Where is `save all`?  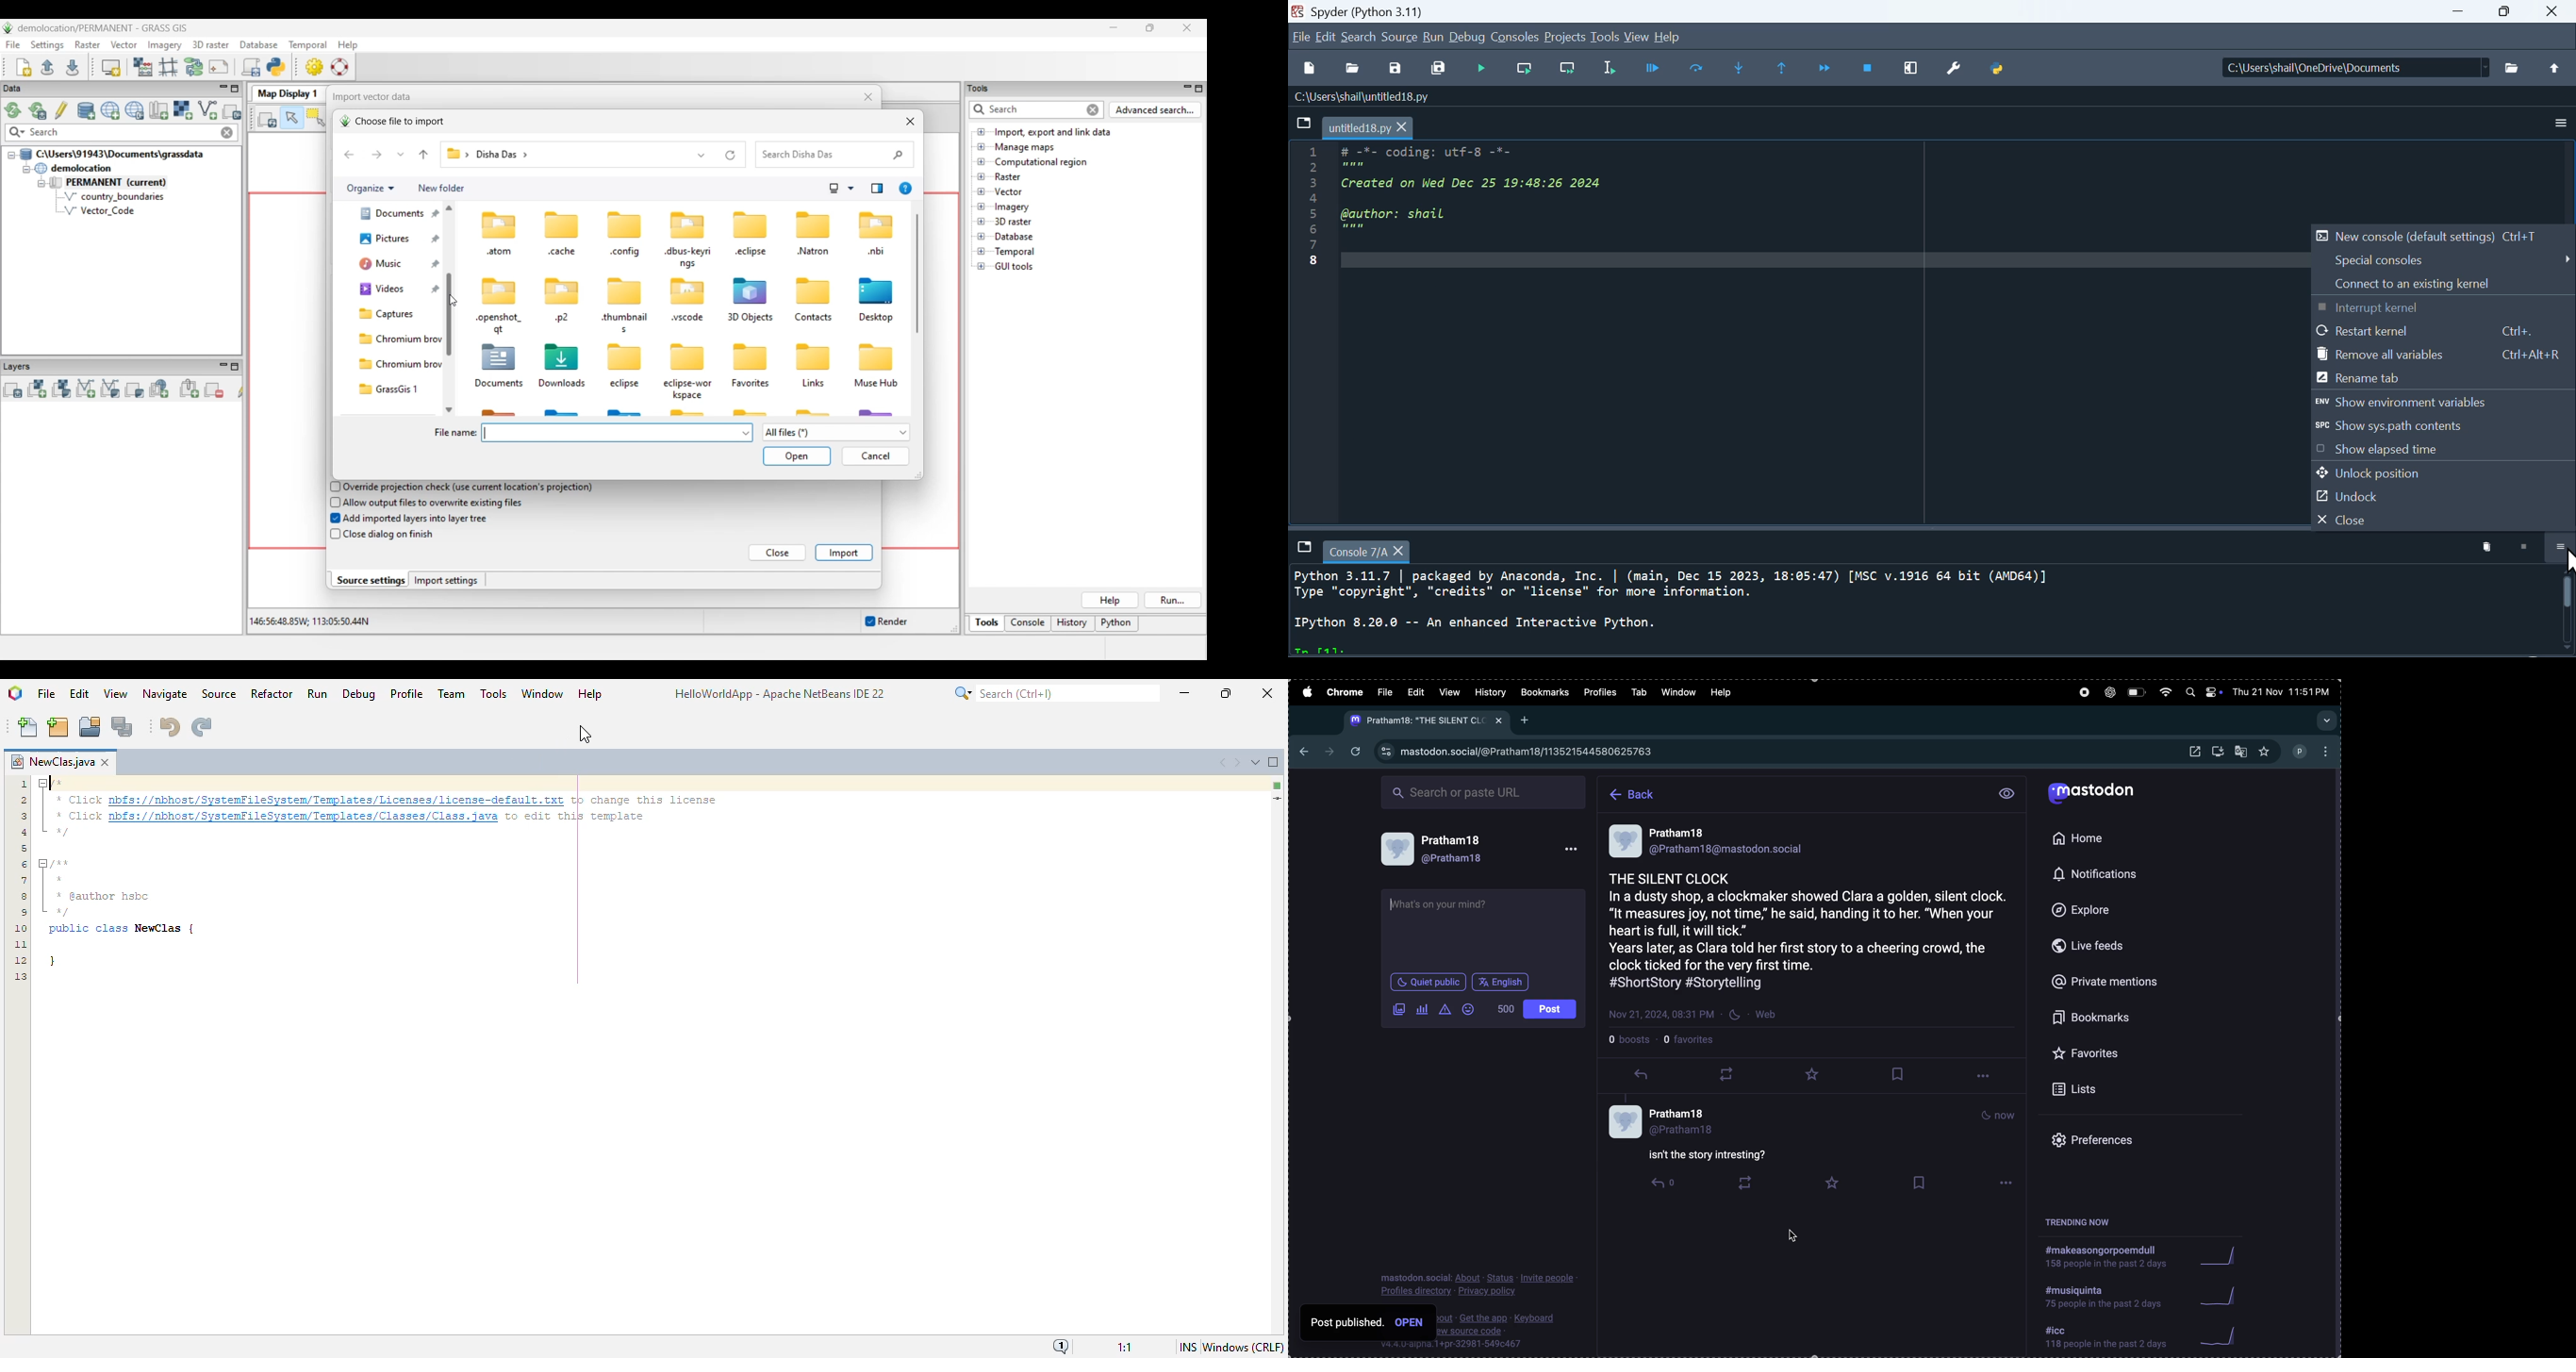
save all is located at coordinates (1442, 68).